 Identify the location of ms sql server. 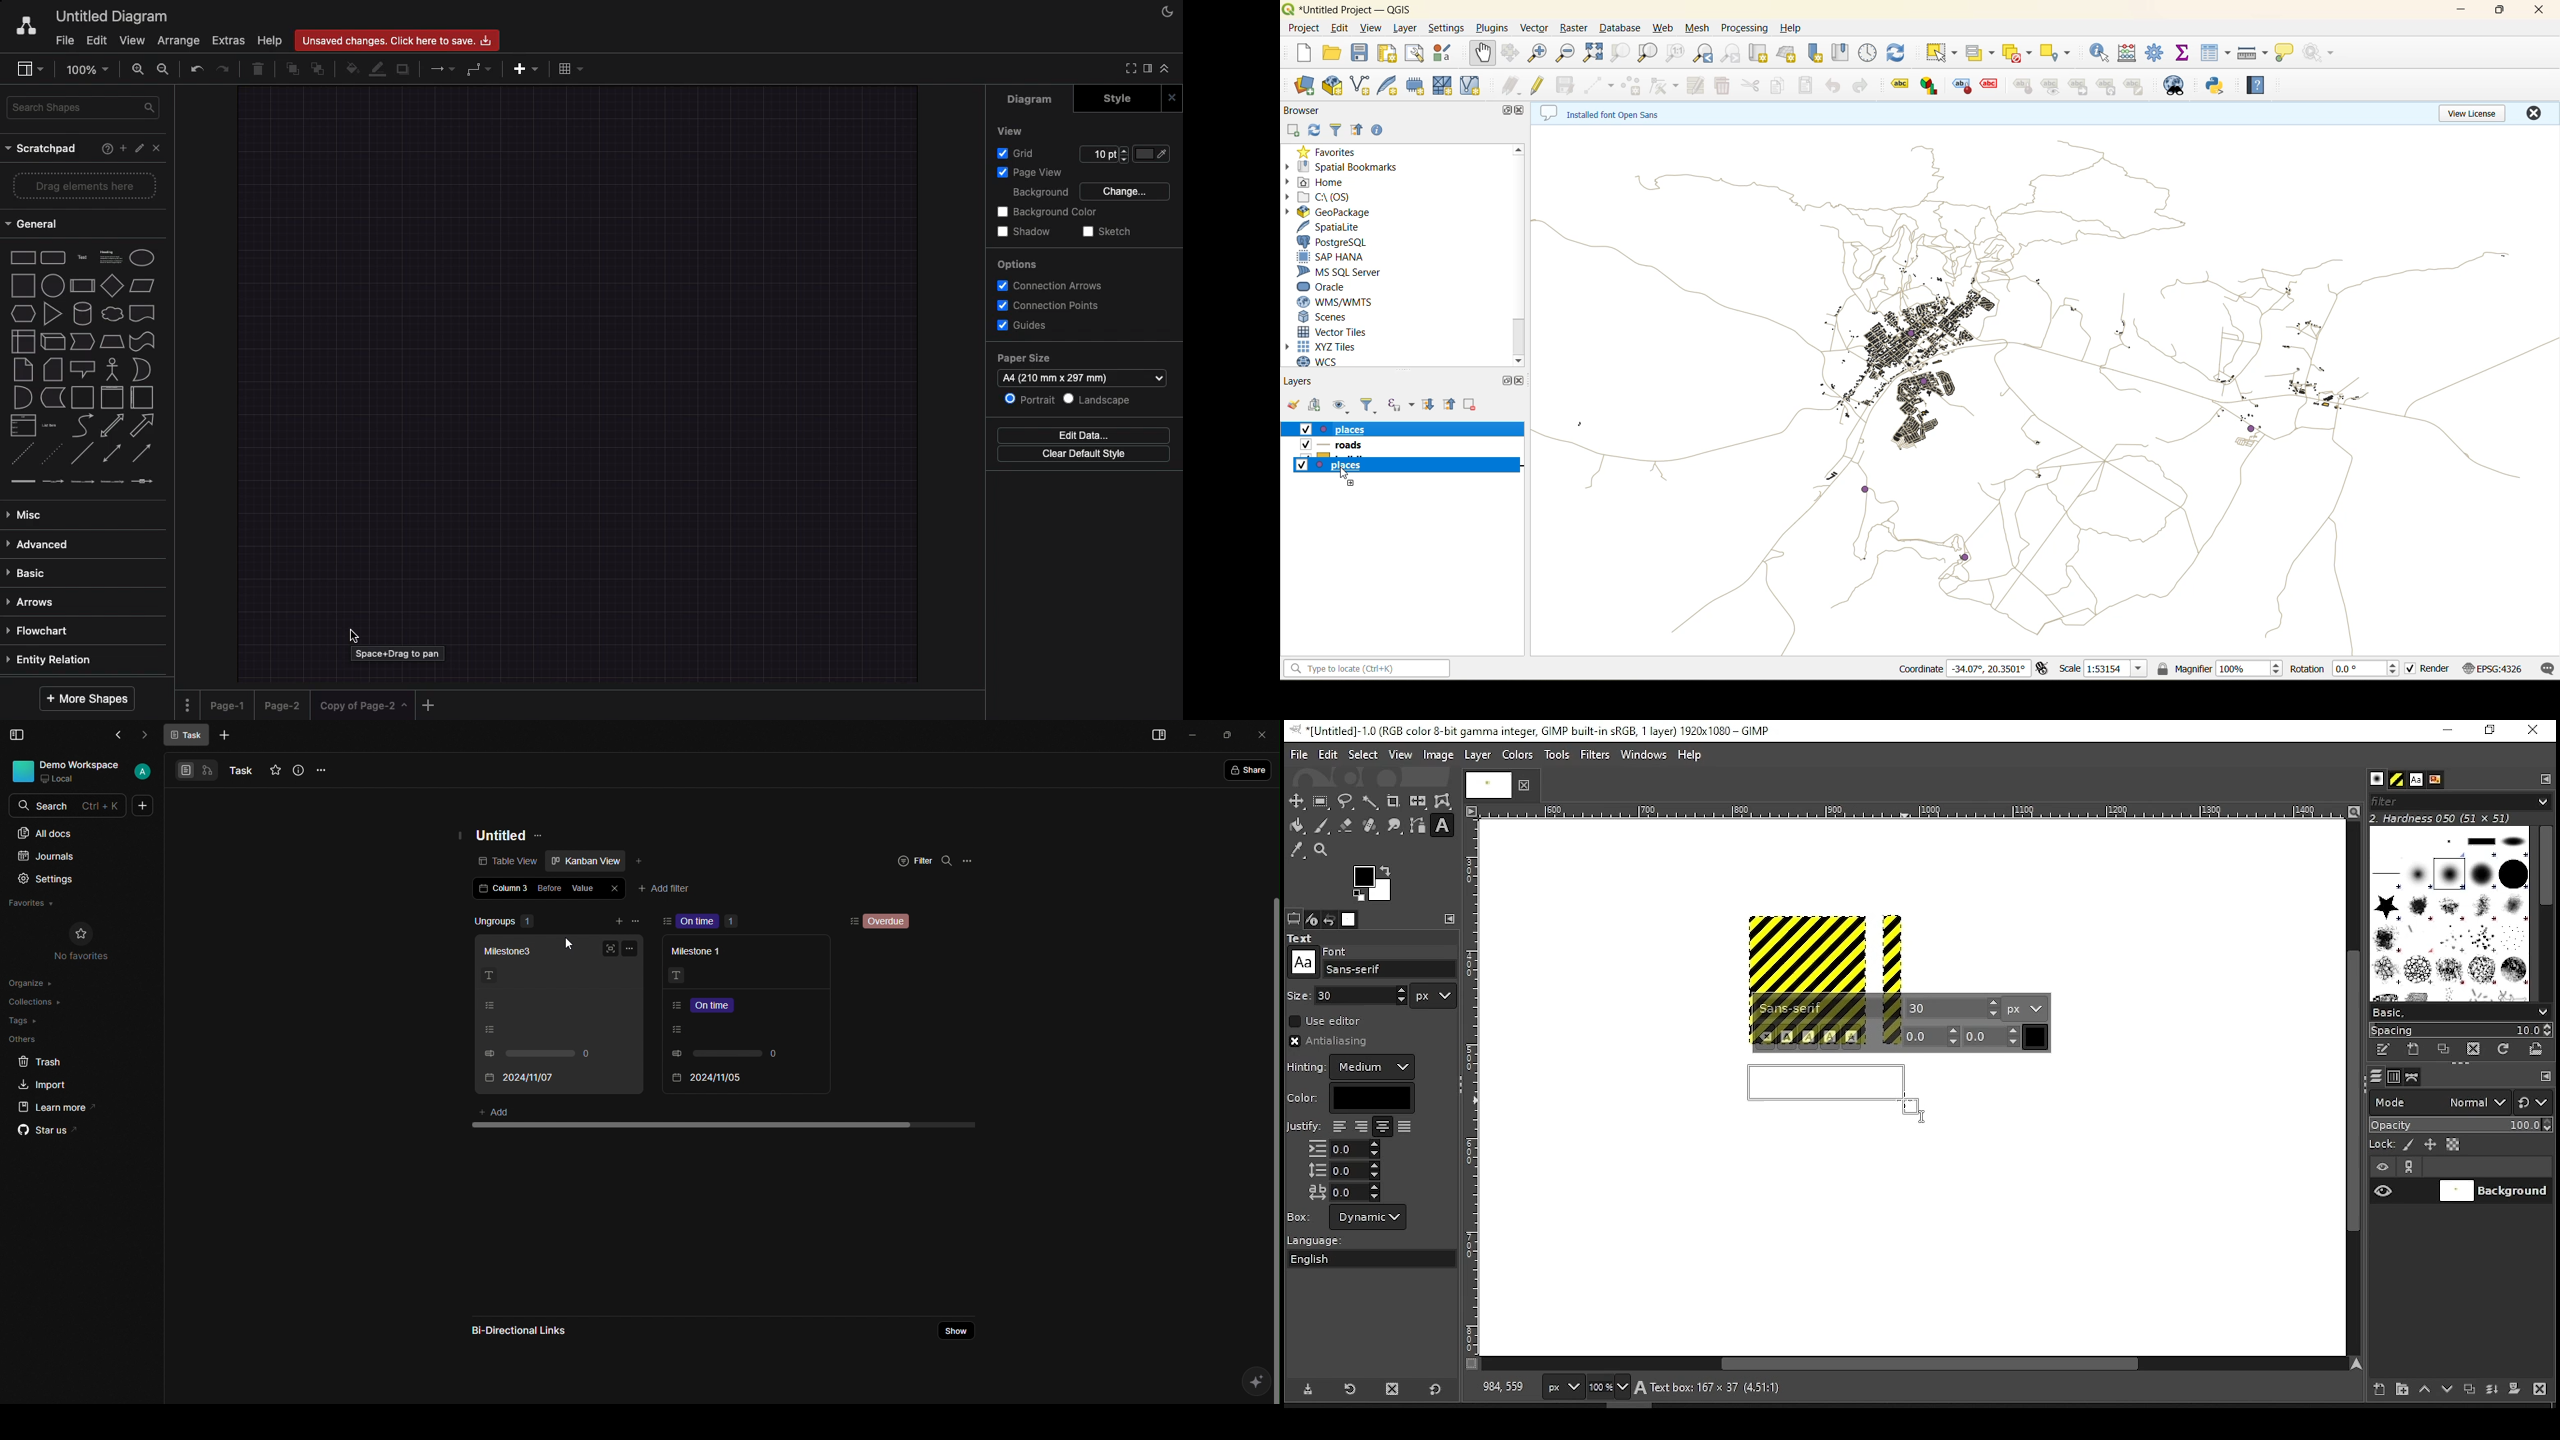
(1342, 272).